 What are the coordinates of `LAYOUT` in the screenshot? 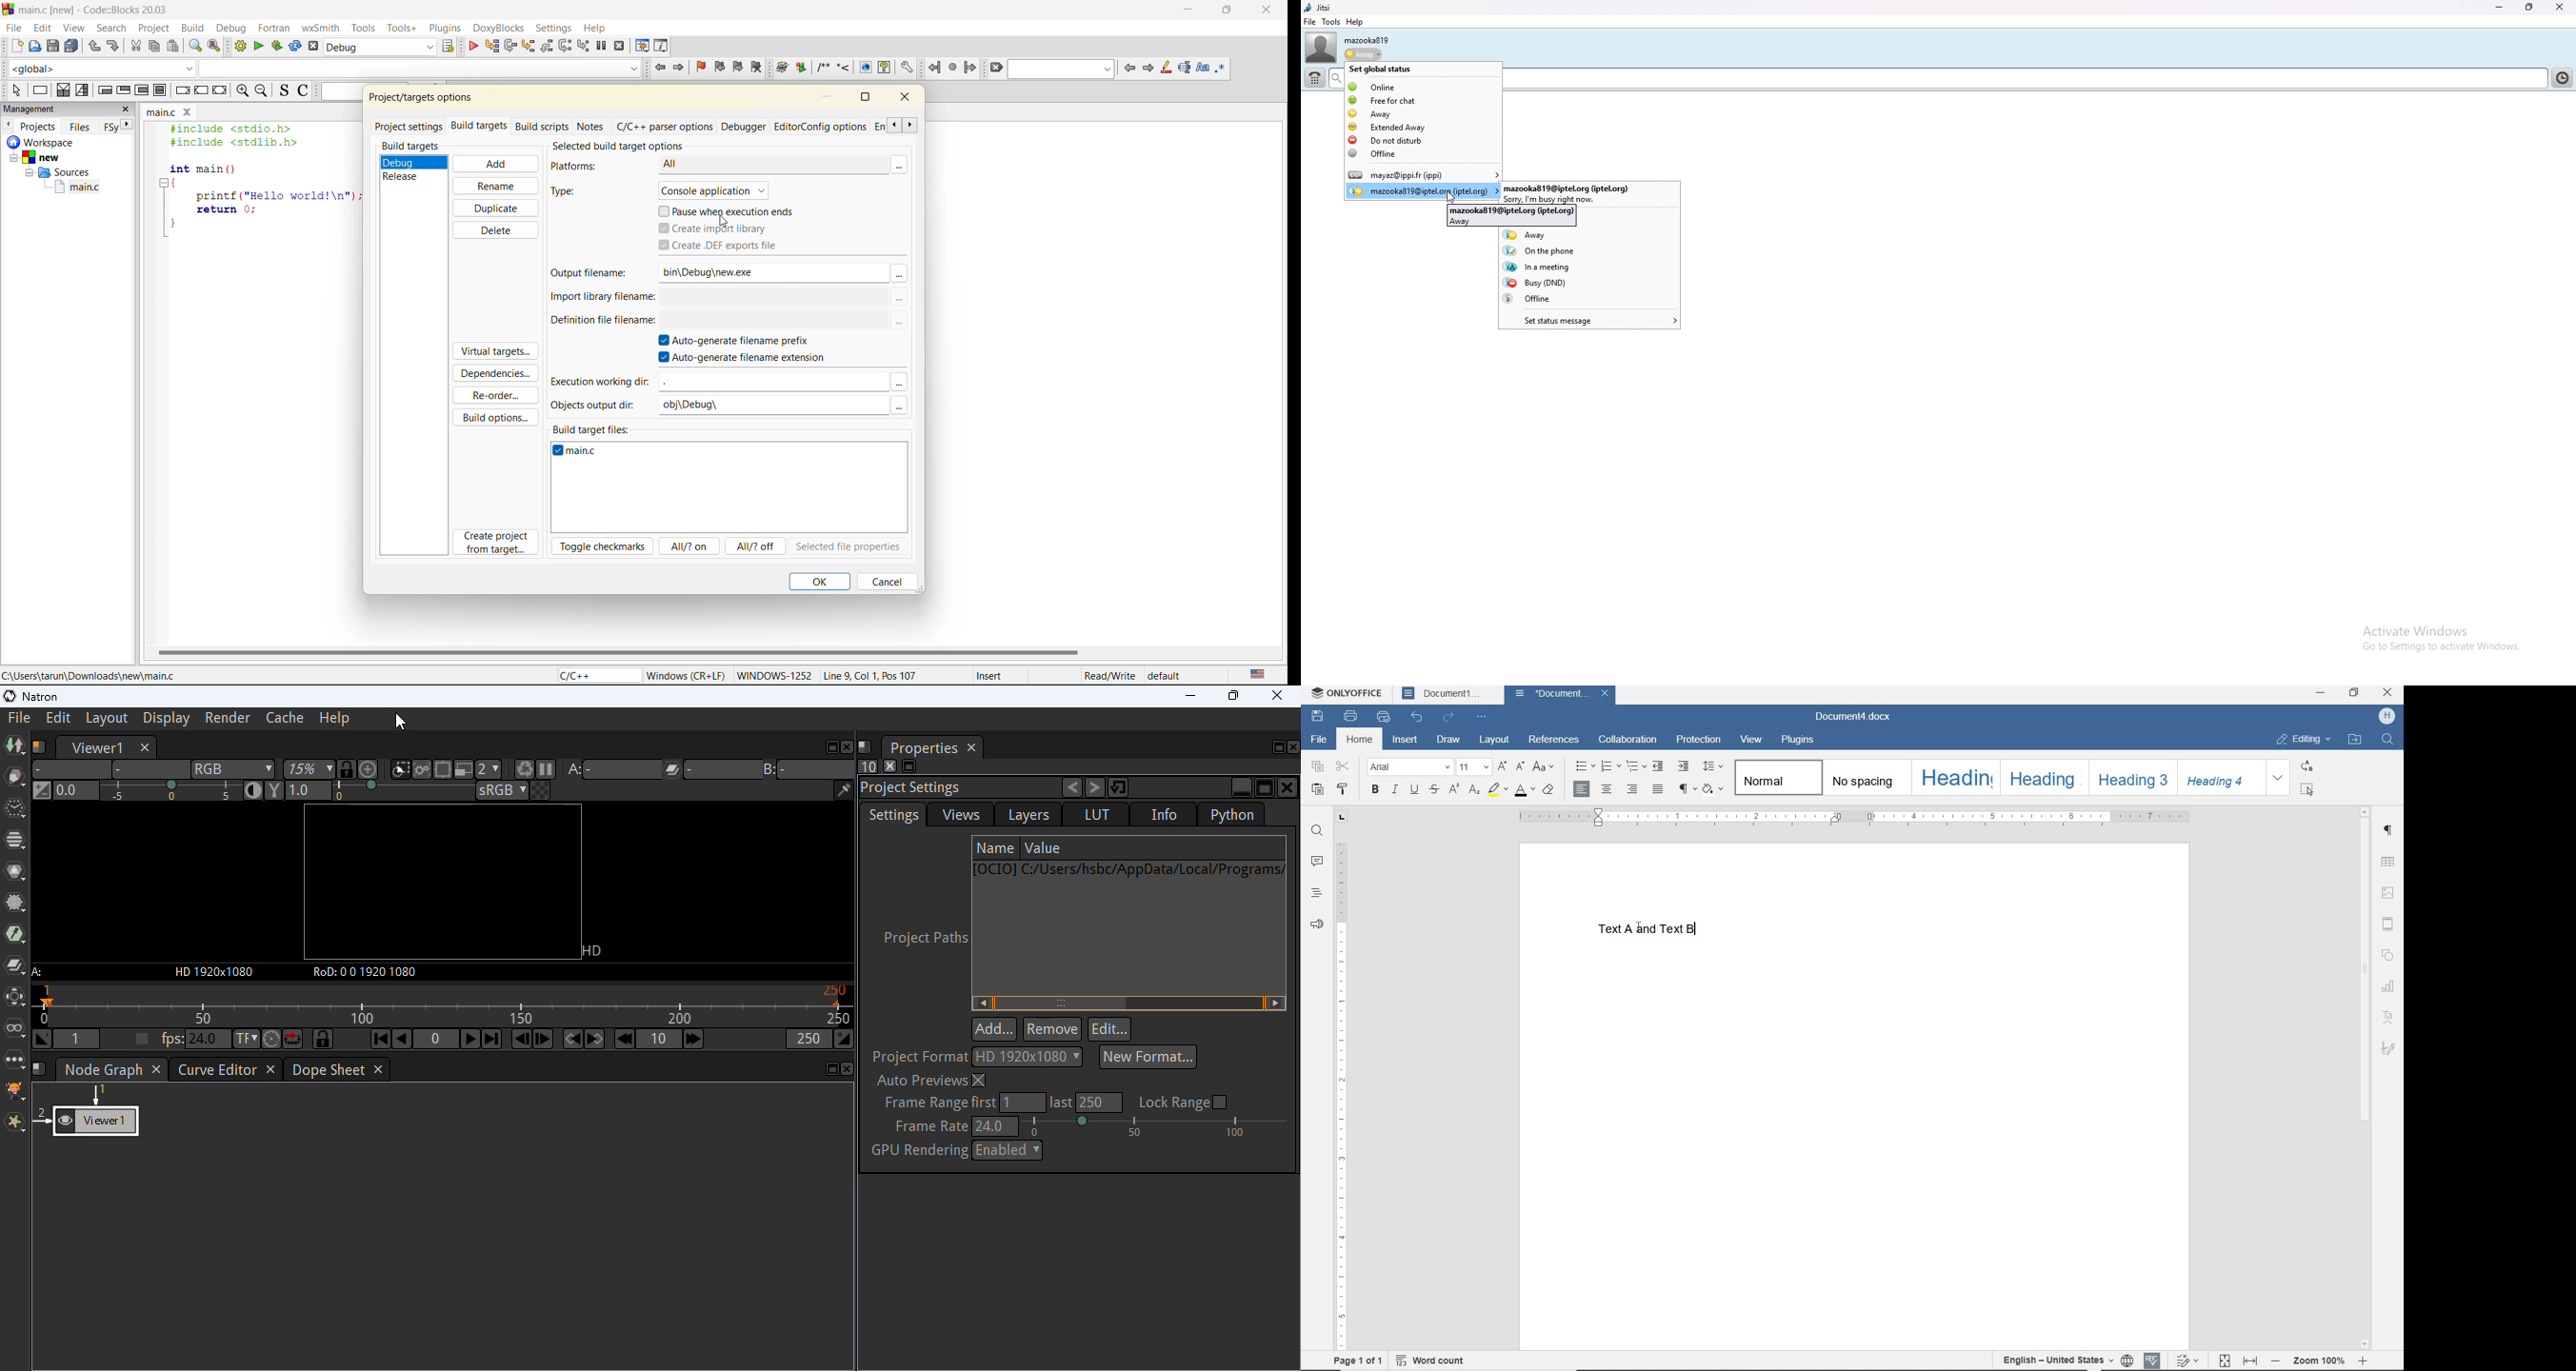 It's located at (1495, 740).